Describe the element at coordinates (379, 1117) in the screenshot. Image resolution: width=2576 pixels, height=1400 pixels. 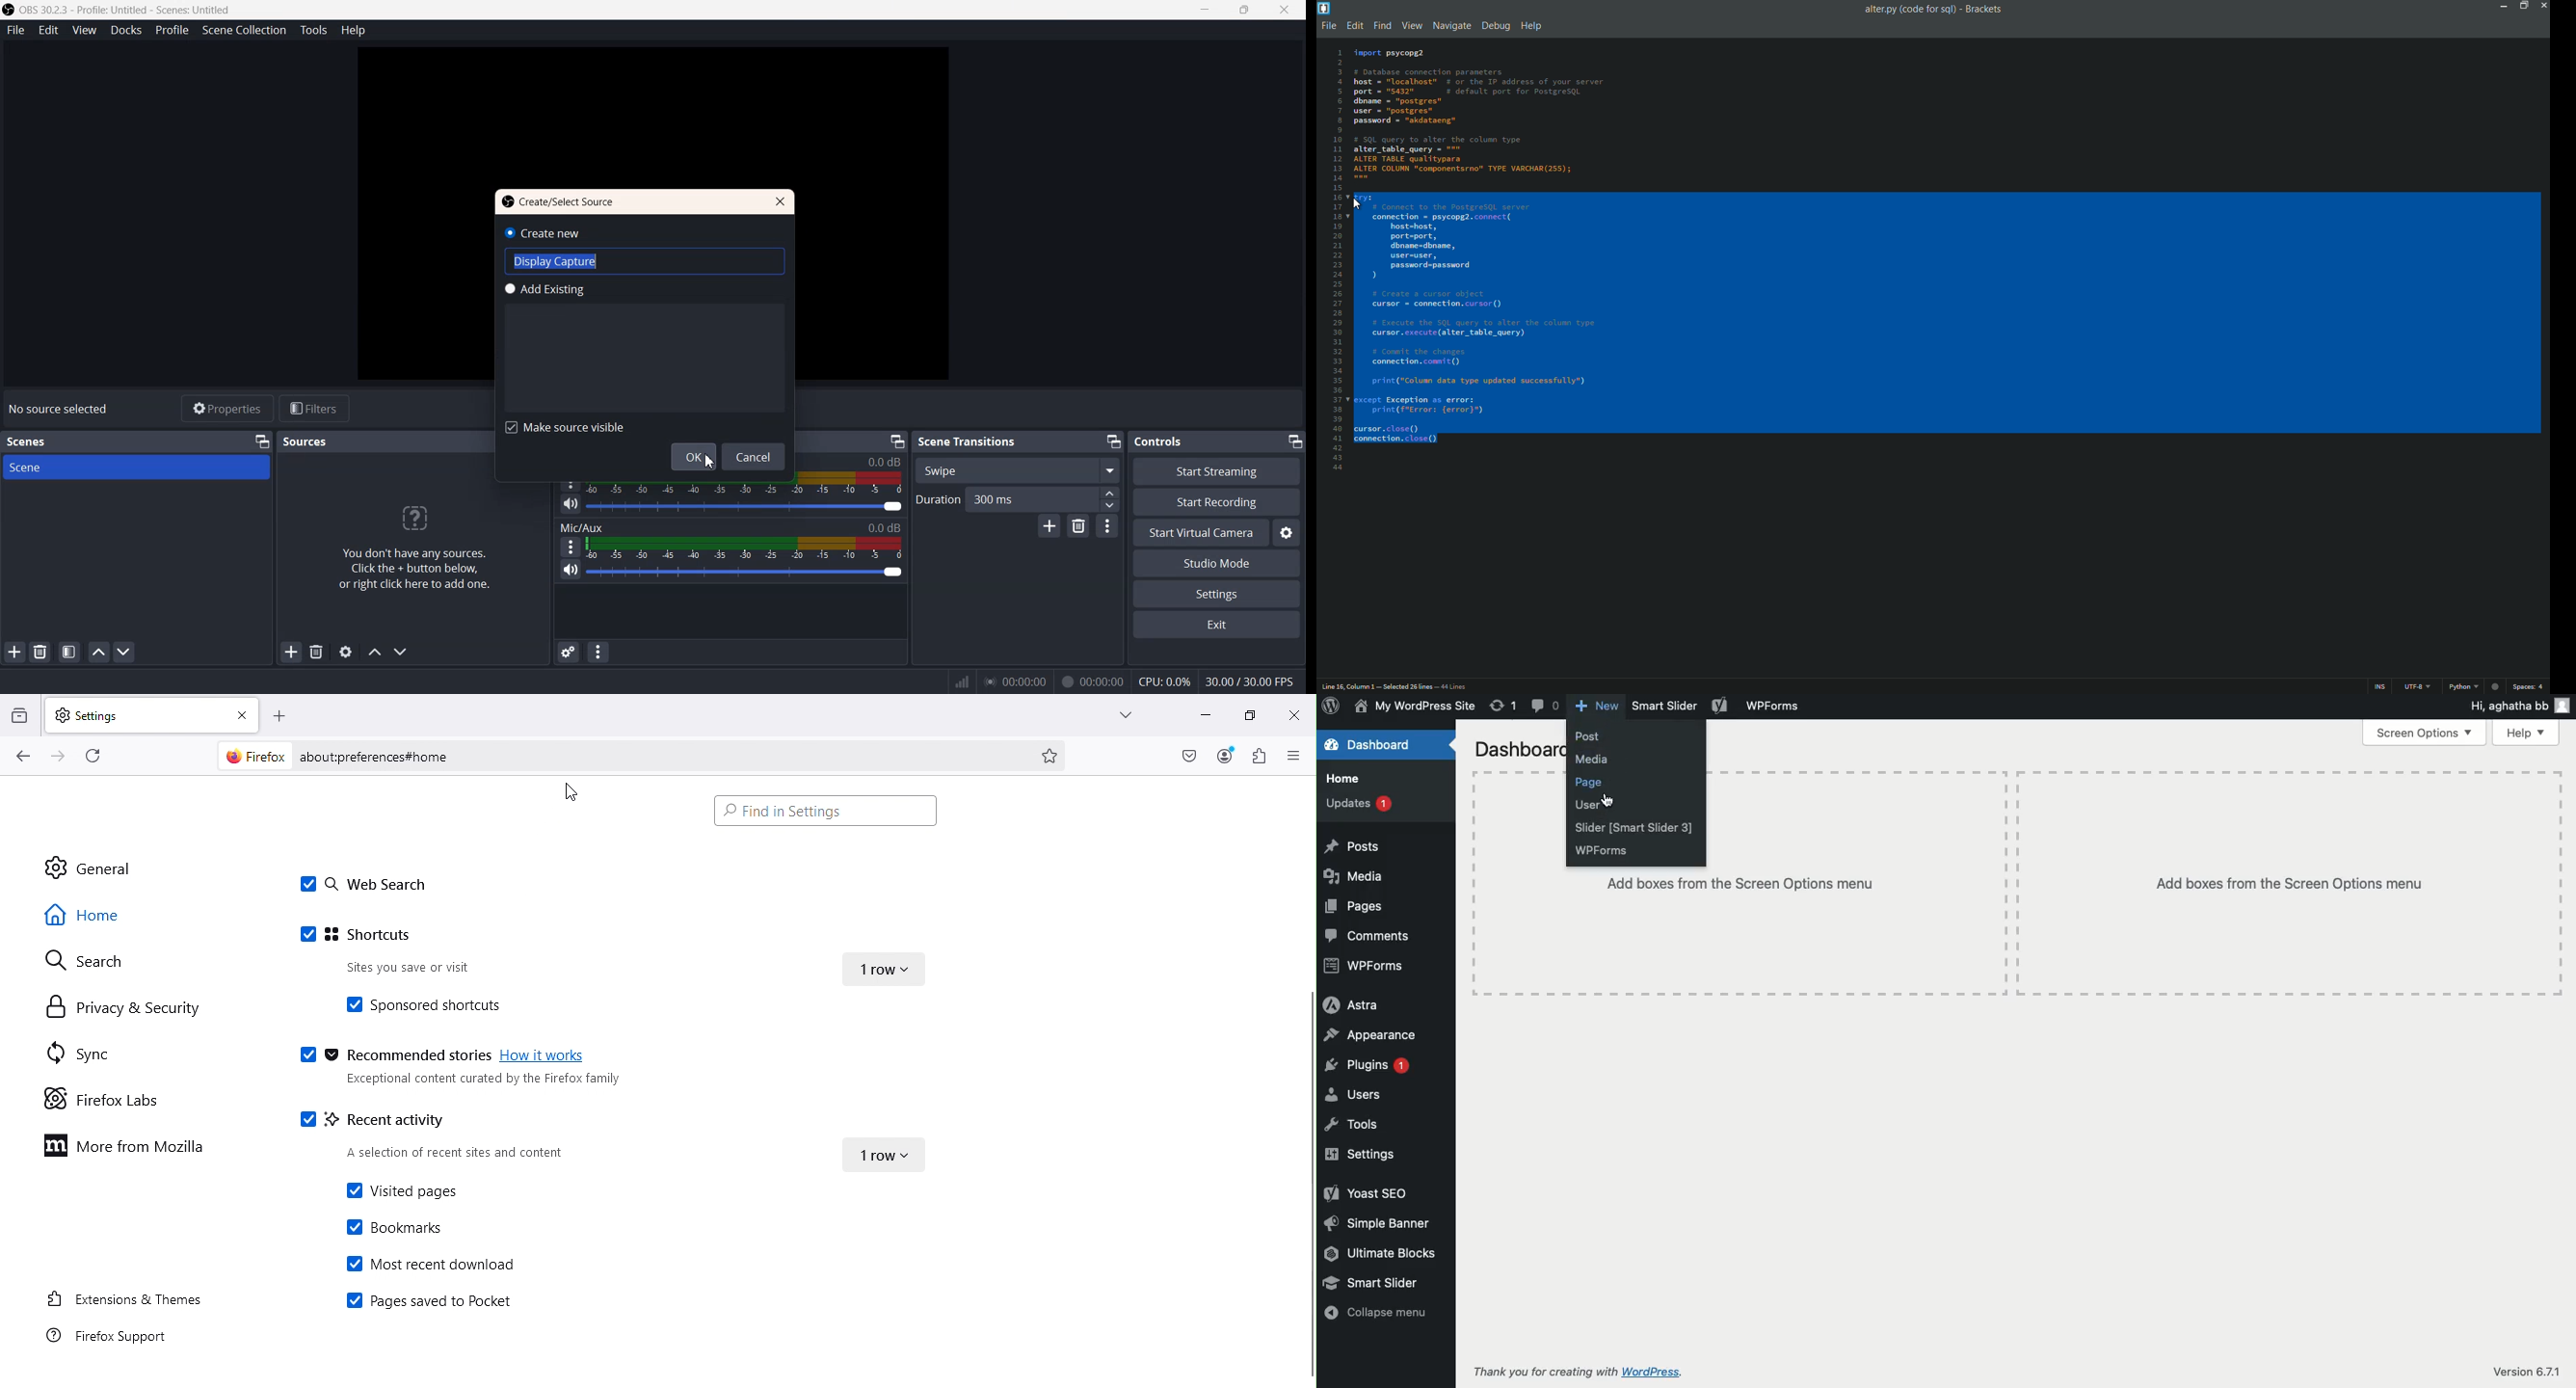
I see `Recent activity` at that location.